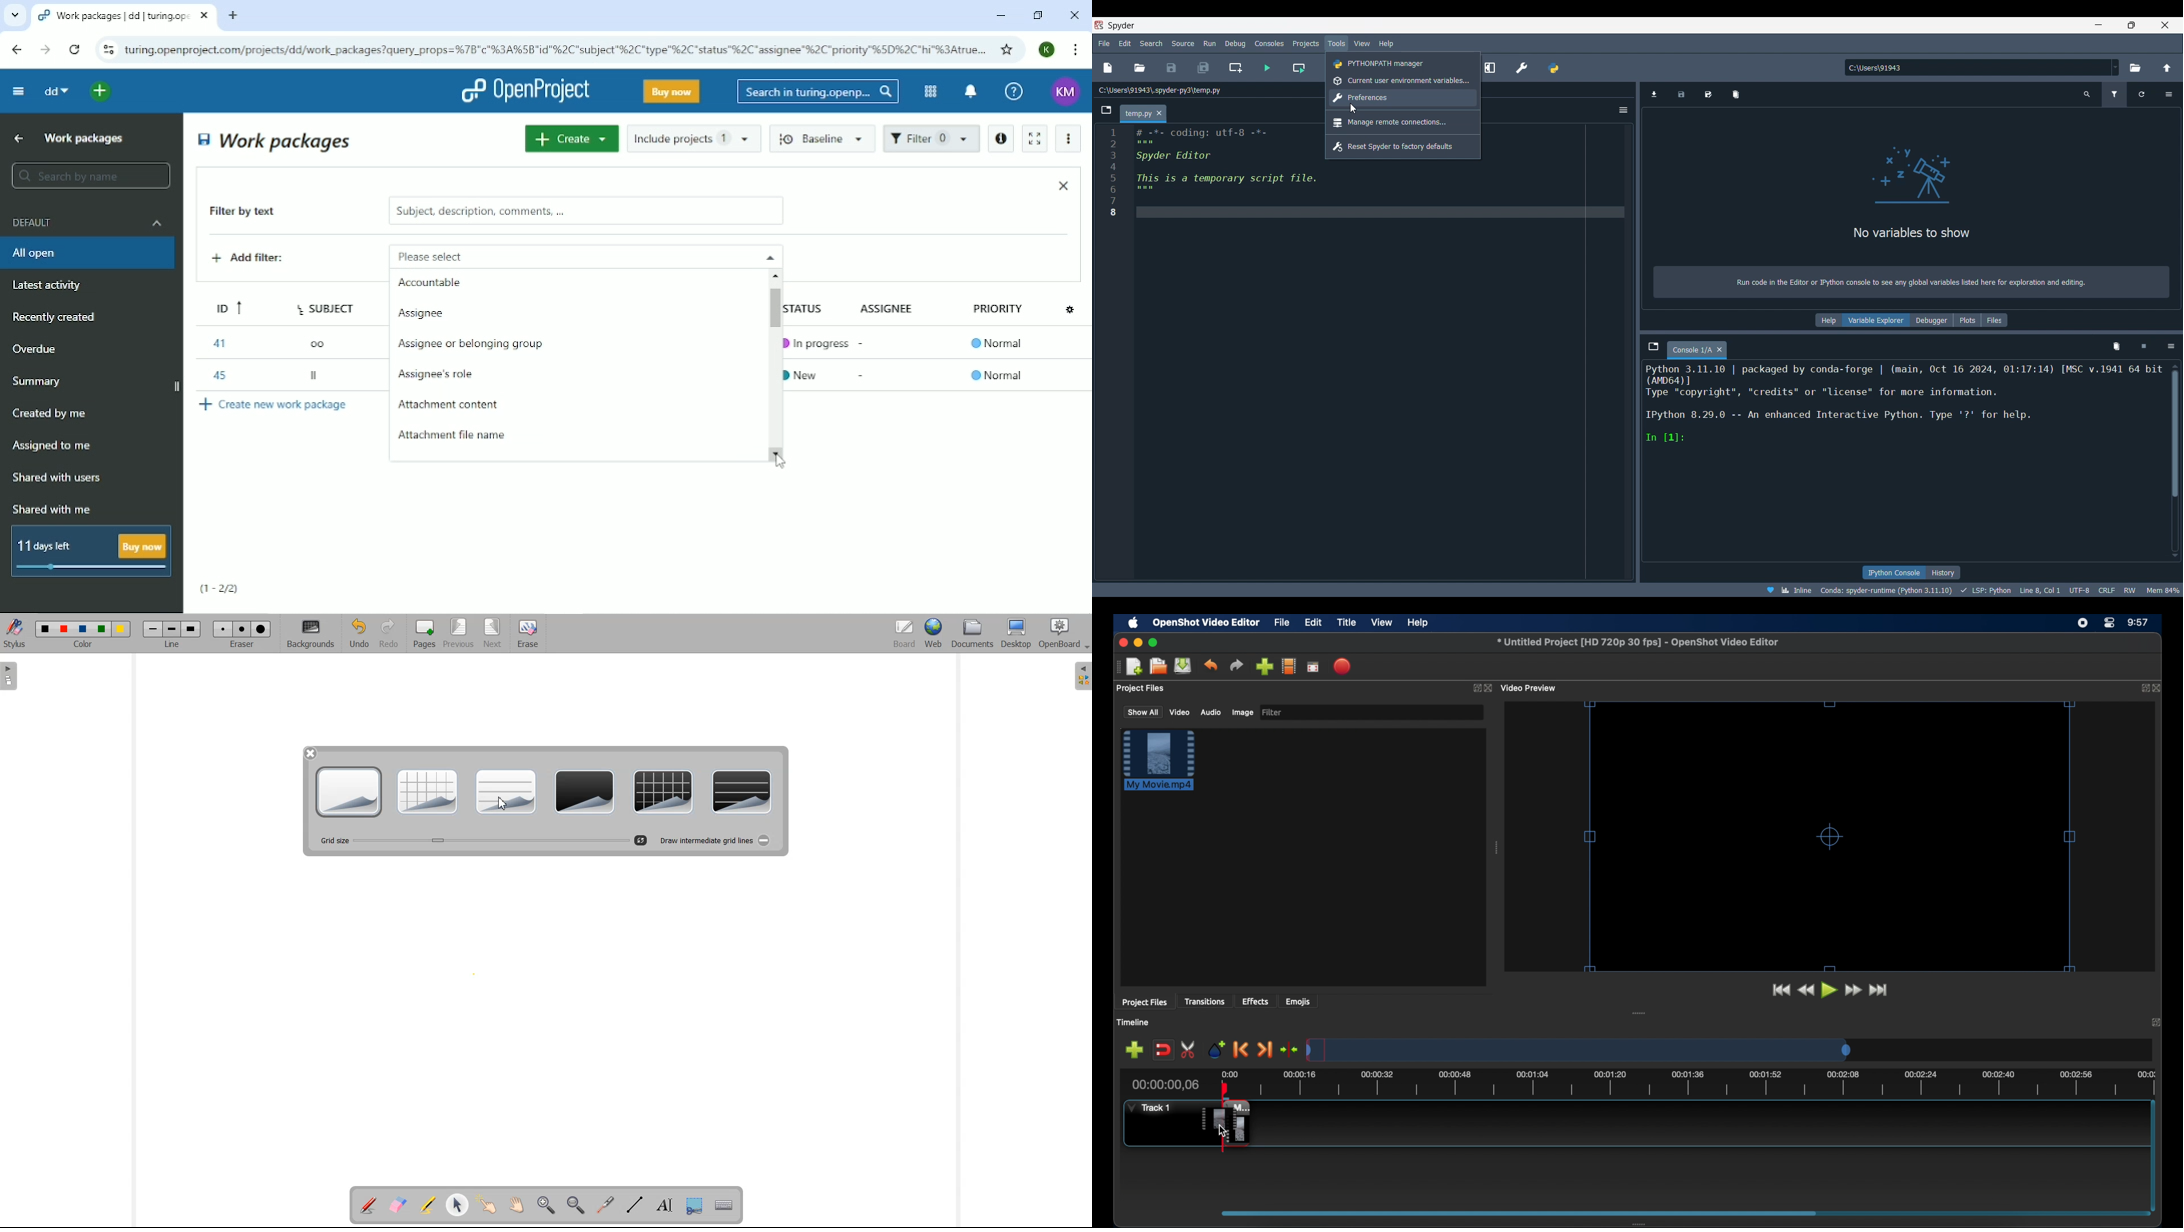  What do you see at coordinates (2142, 95) in the screenshot?
I see `Refresh variables` at bounding box center [2142, 95].